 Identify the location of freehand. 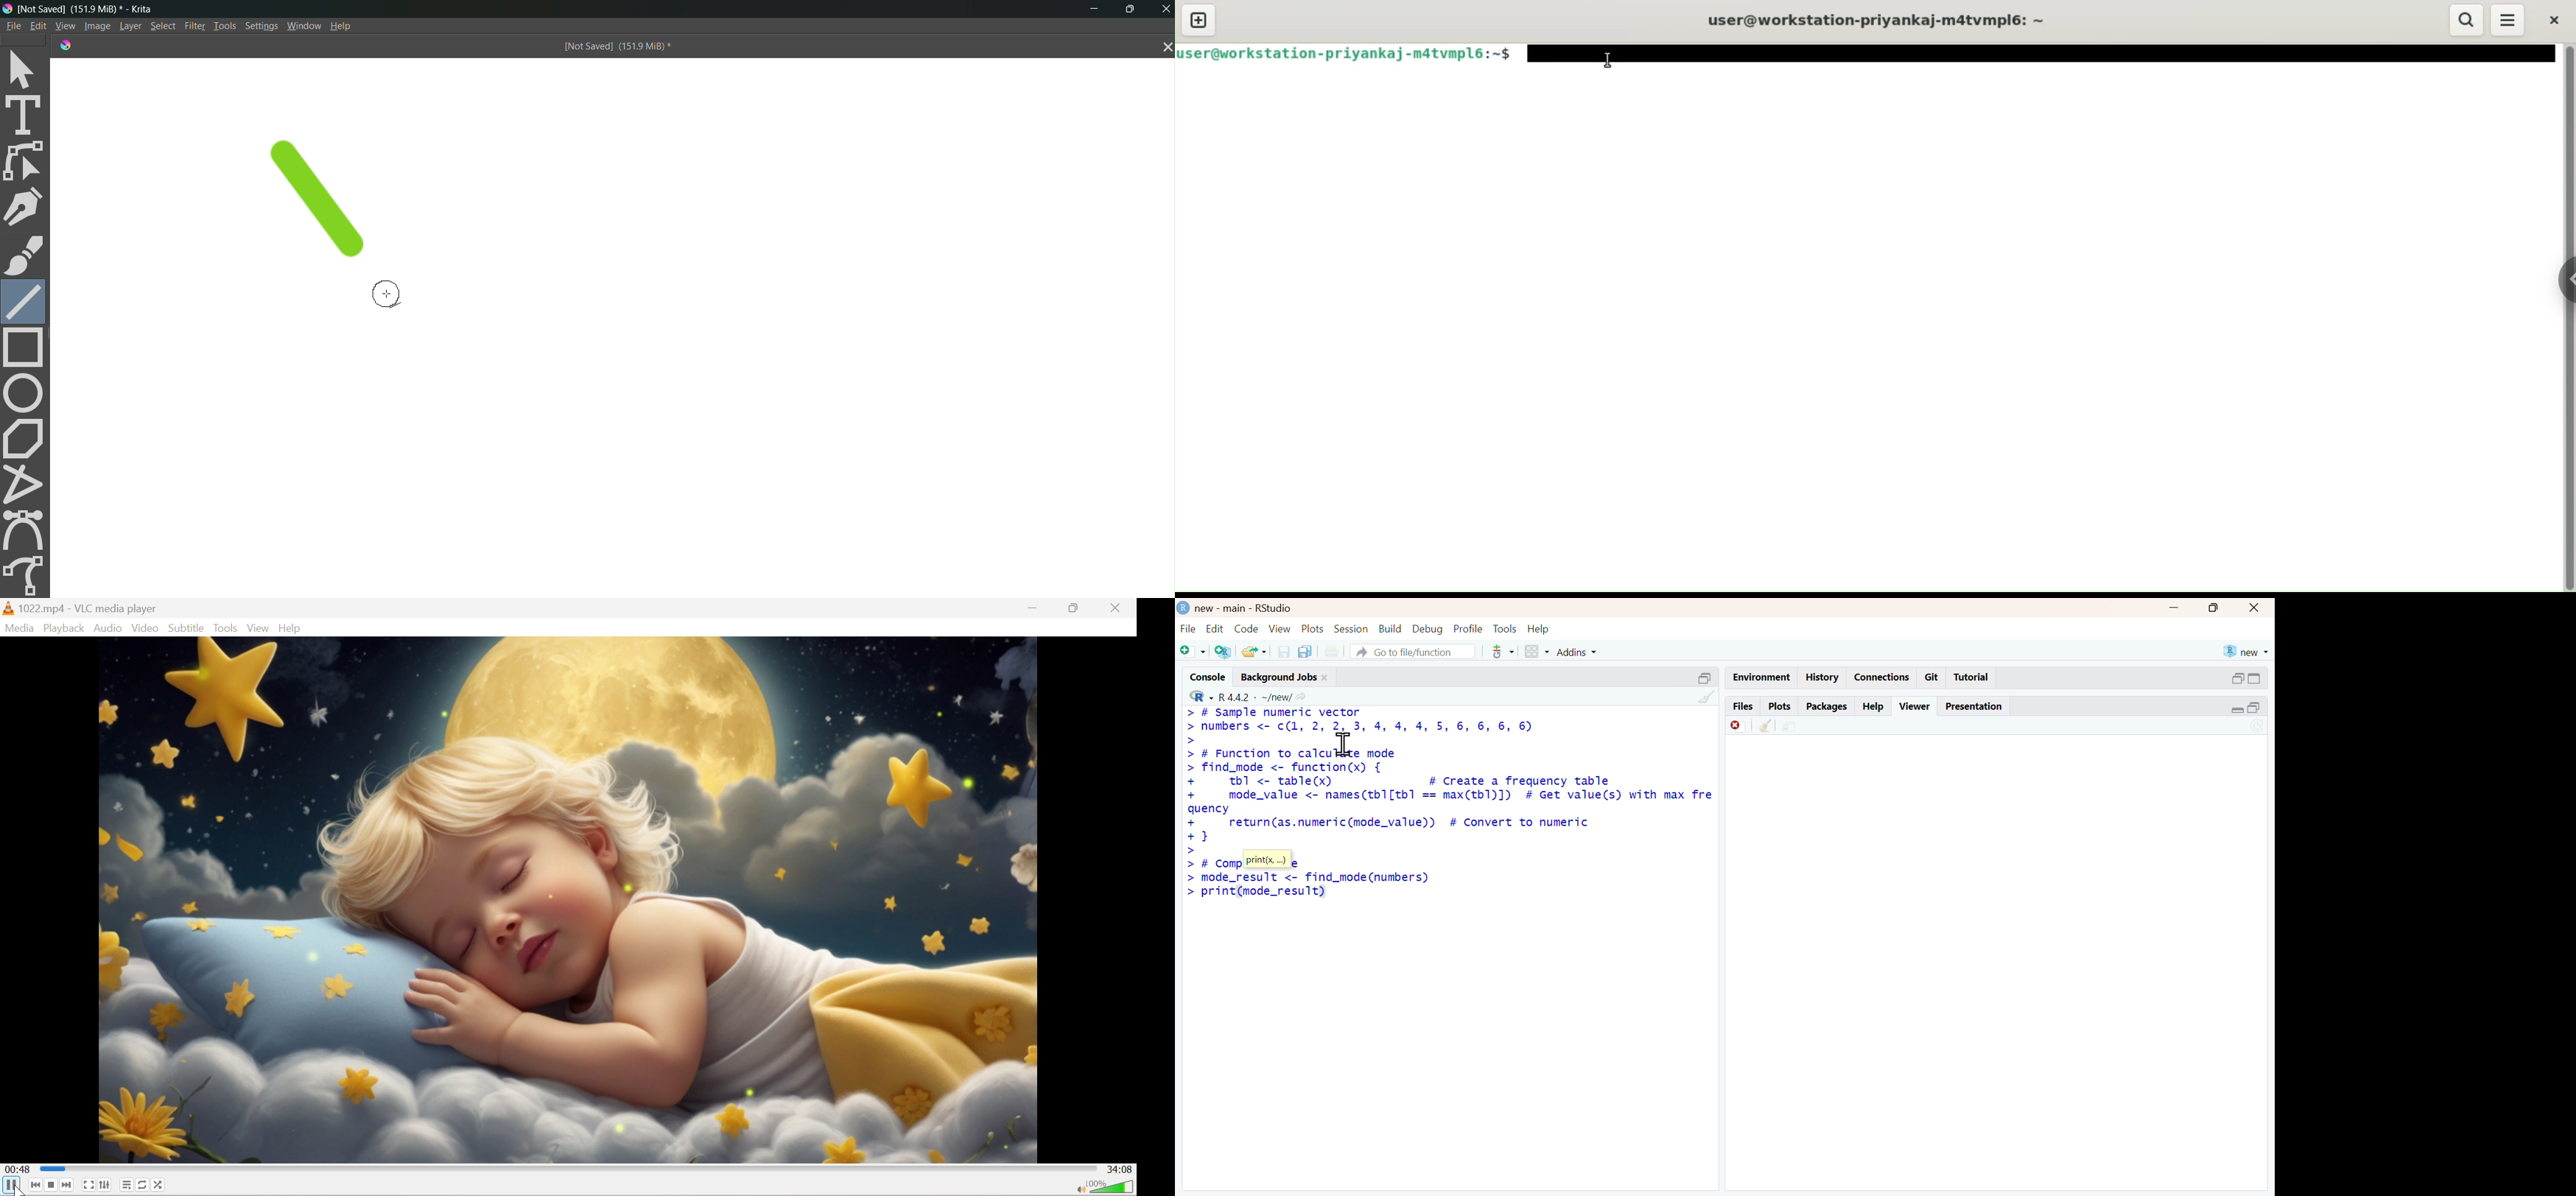
(26, 573).